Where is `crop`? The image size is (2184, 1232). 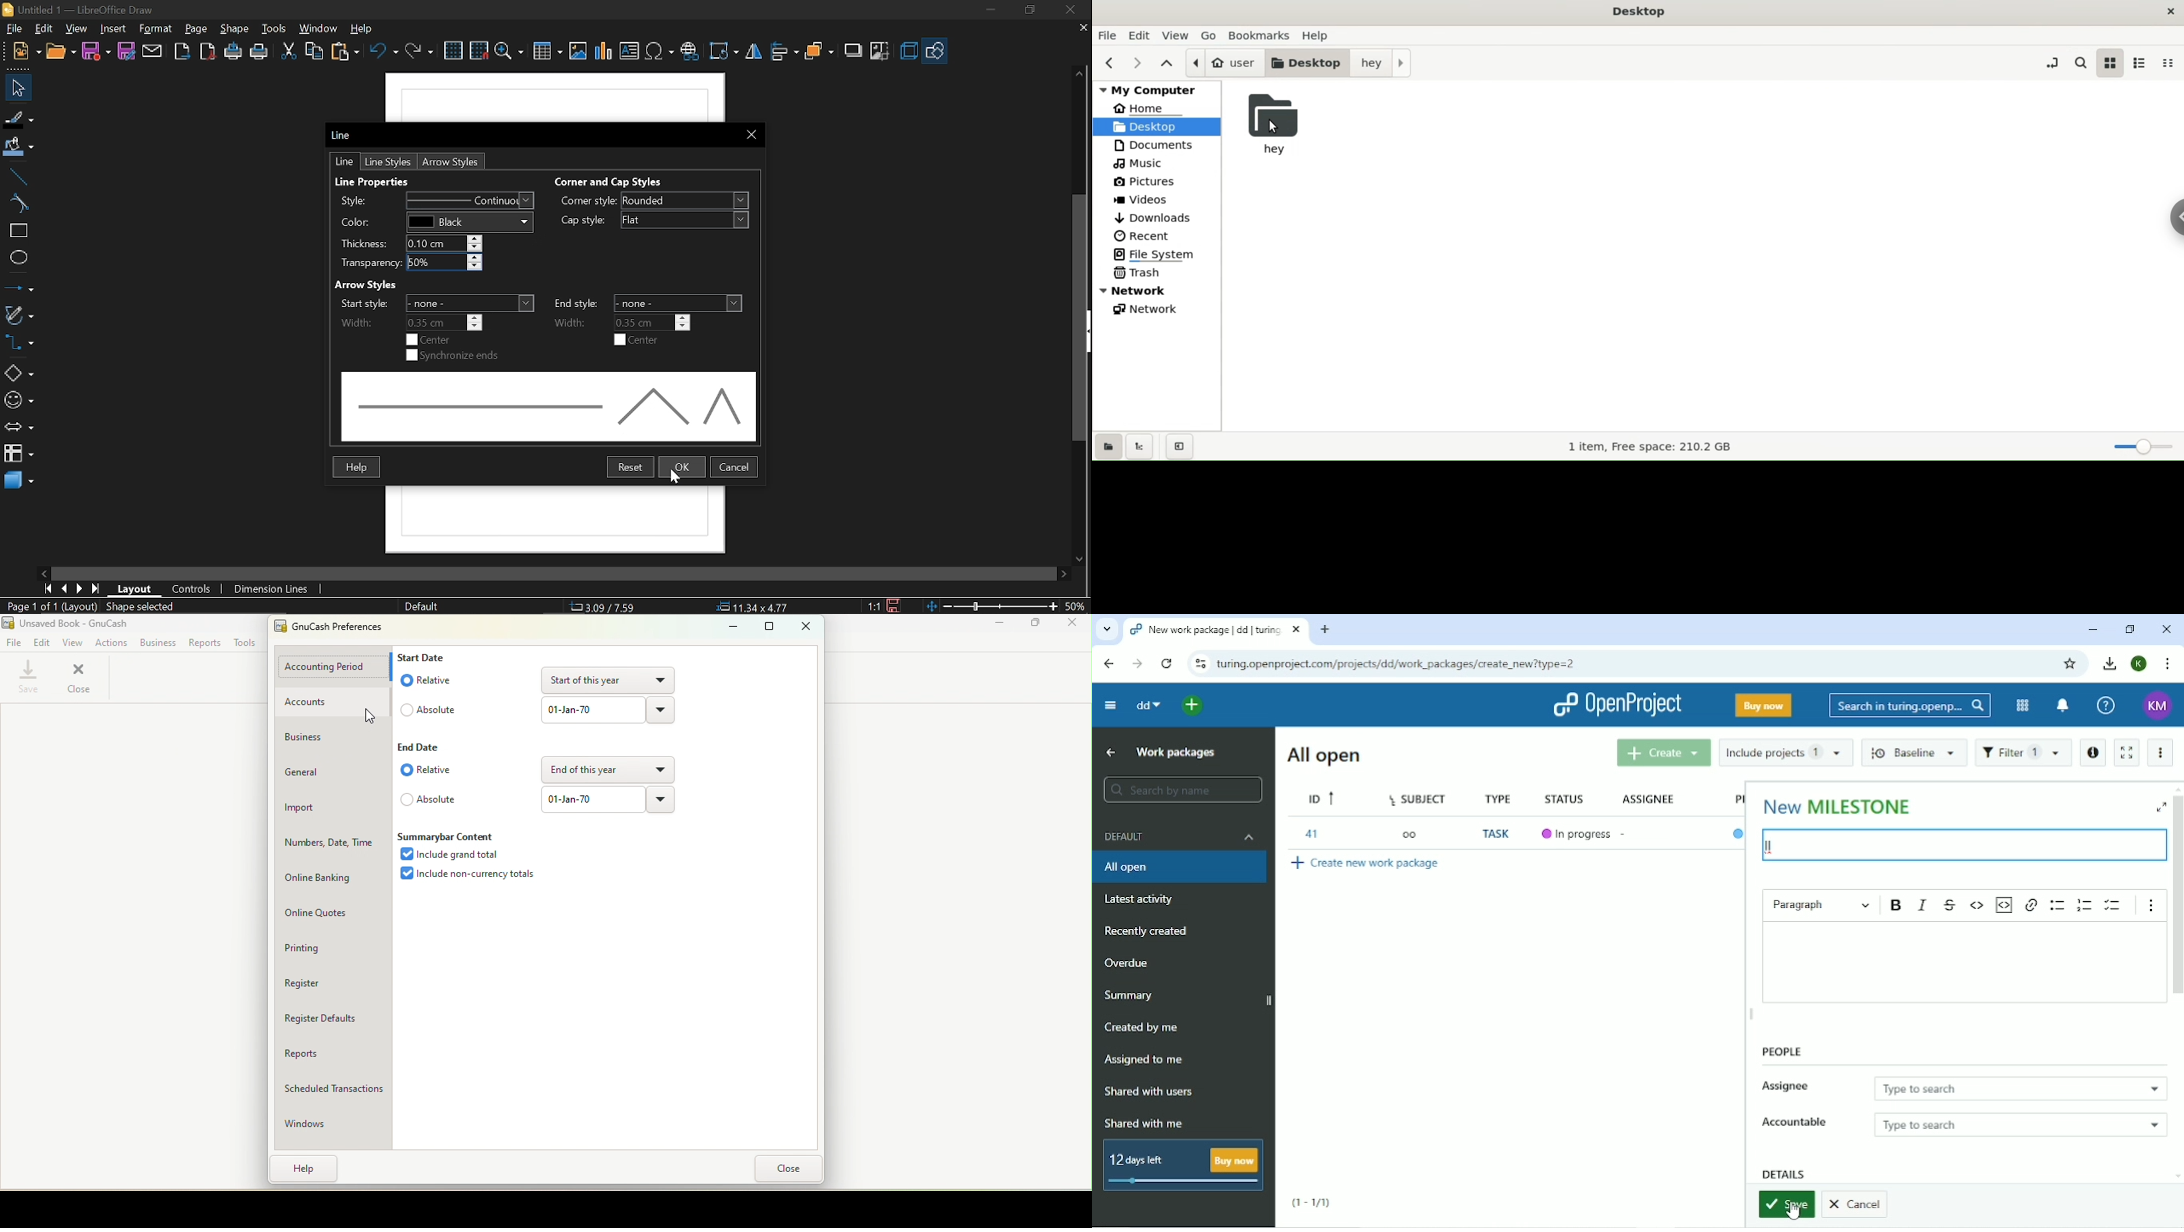 crop is located at coordinates (881, 50).